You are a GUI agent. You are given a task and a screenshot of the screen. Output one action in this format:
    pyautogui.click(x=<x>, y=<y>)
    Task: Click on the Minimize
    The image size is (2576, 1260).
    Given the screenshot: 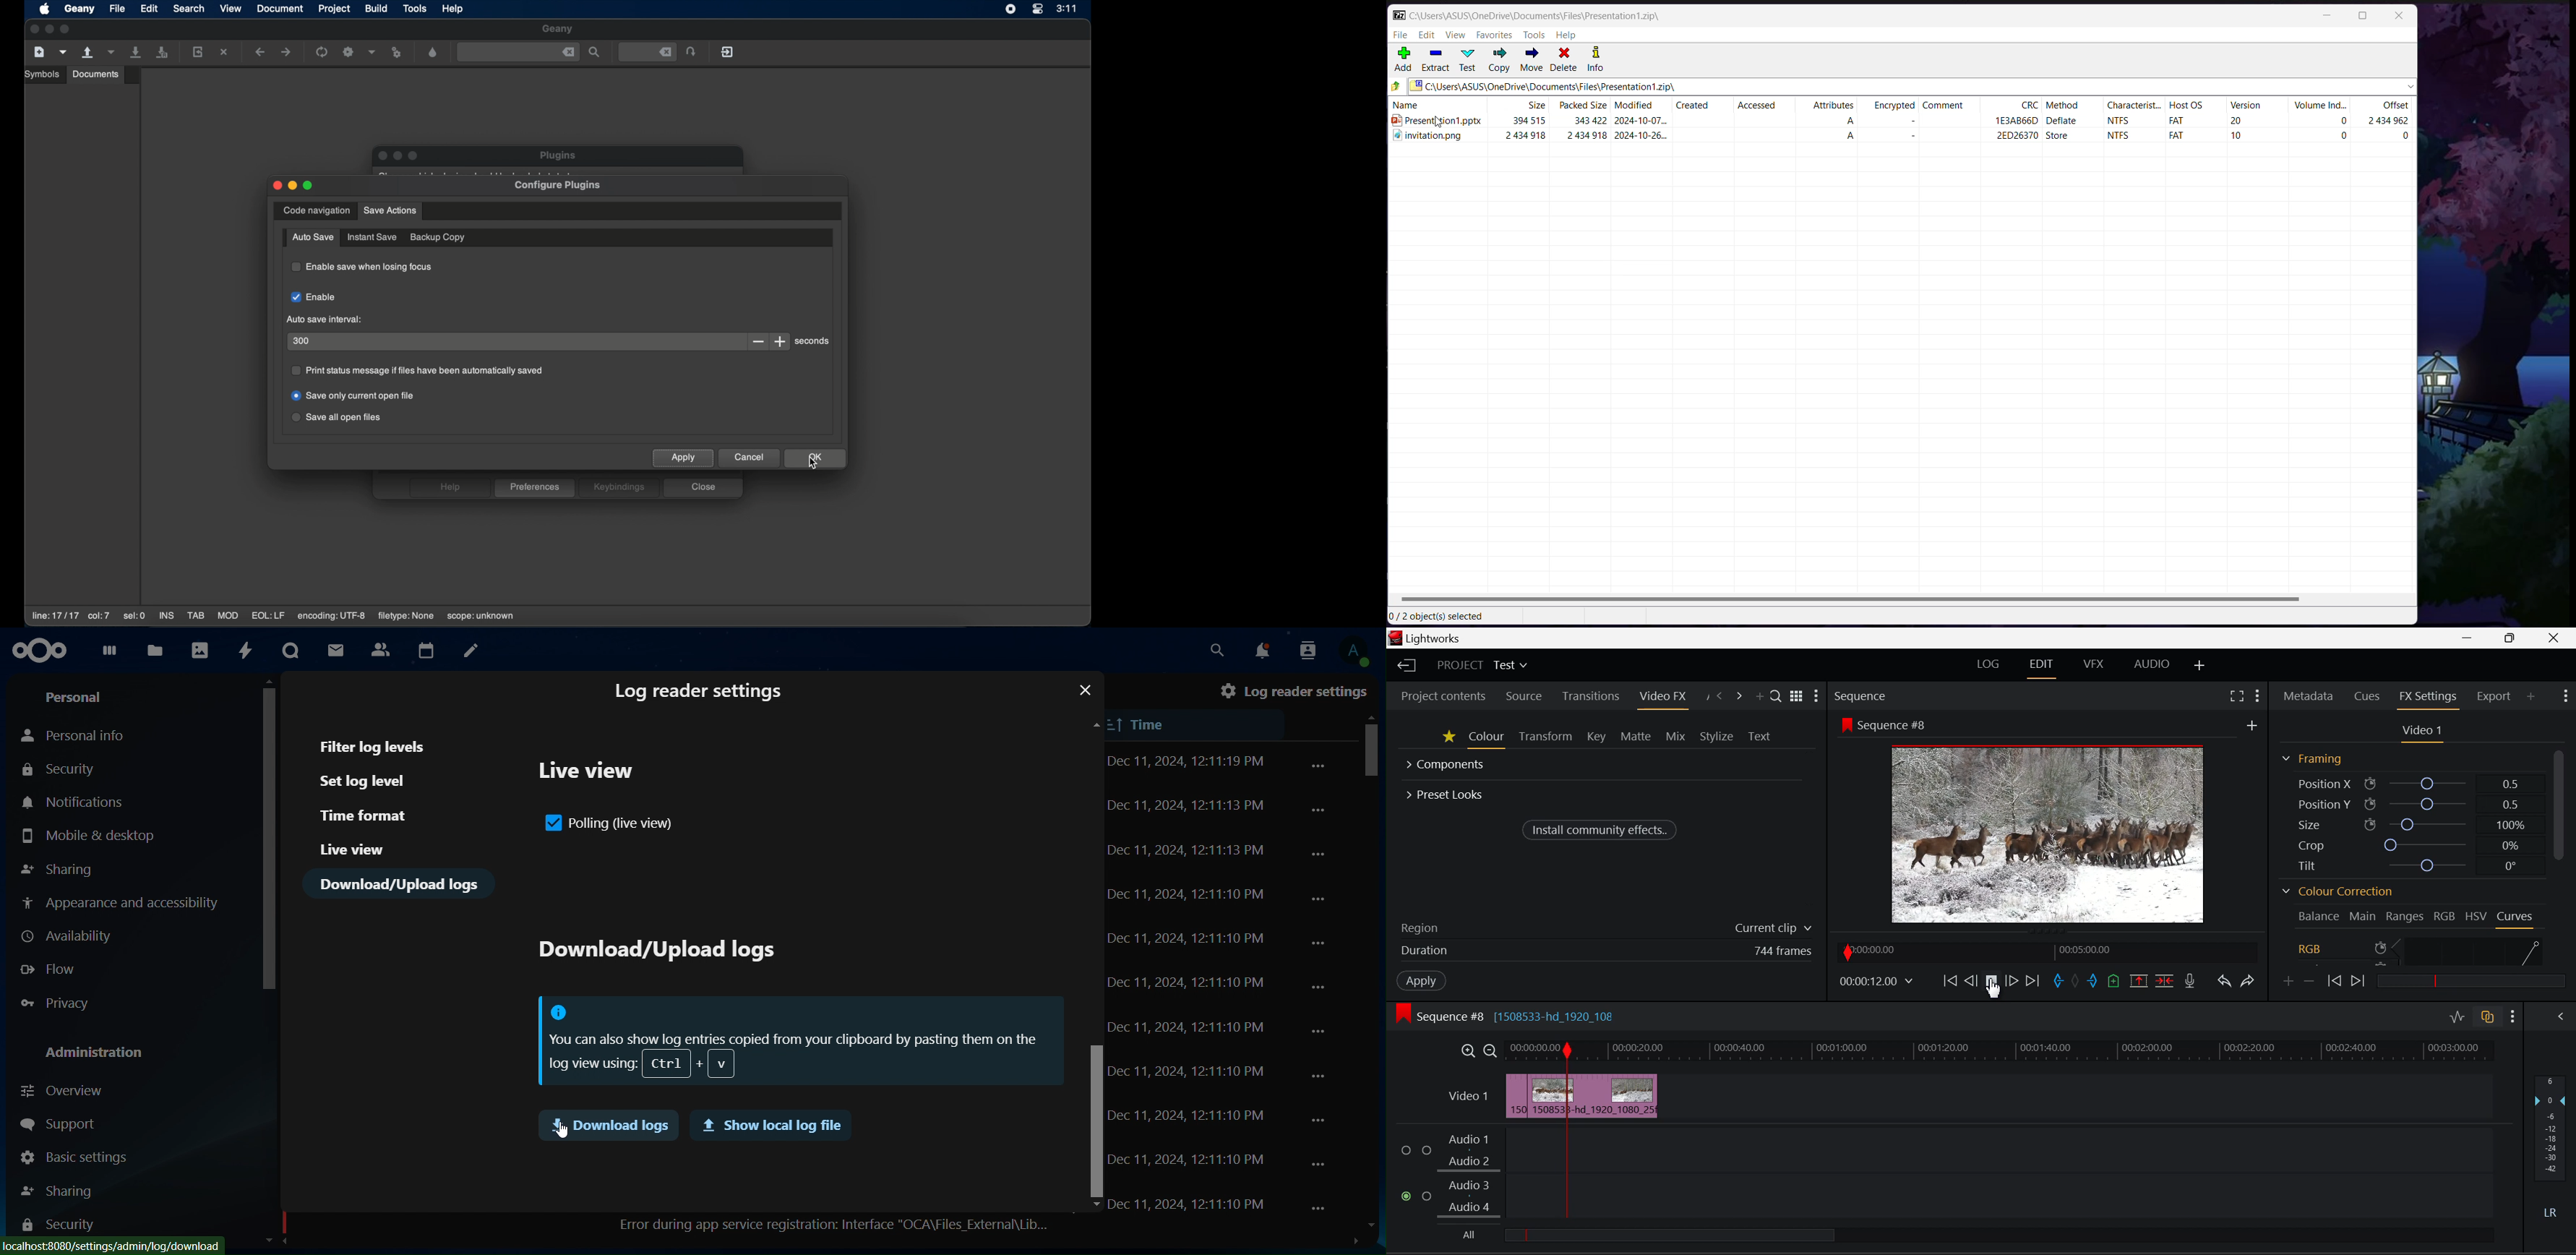 What is the action you would take?
    pyautogui.click(x=2511, y=638)
    